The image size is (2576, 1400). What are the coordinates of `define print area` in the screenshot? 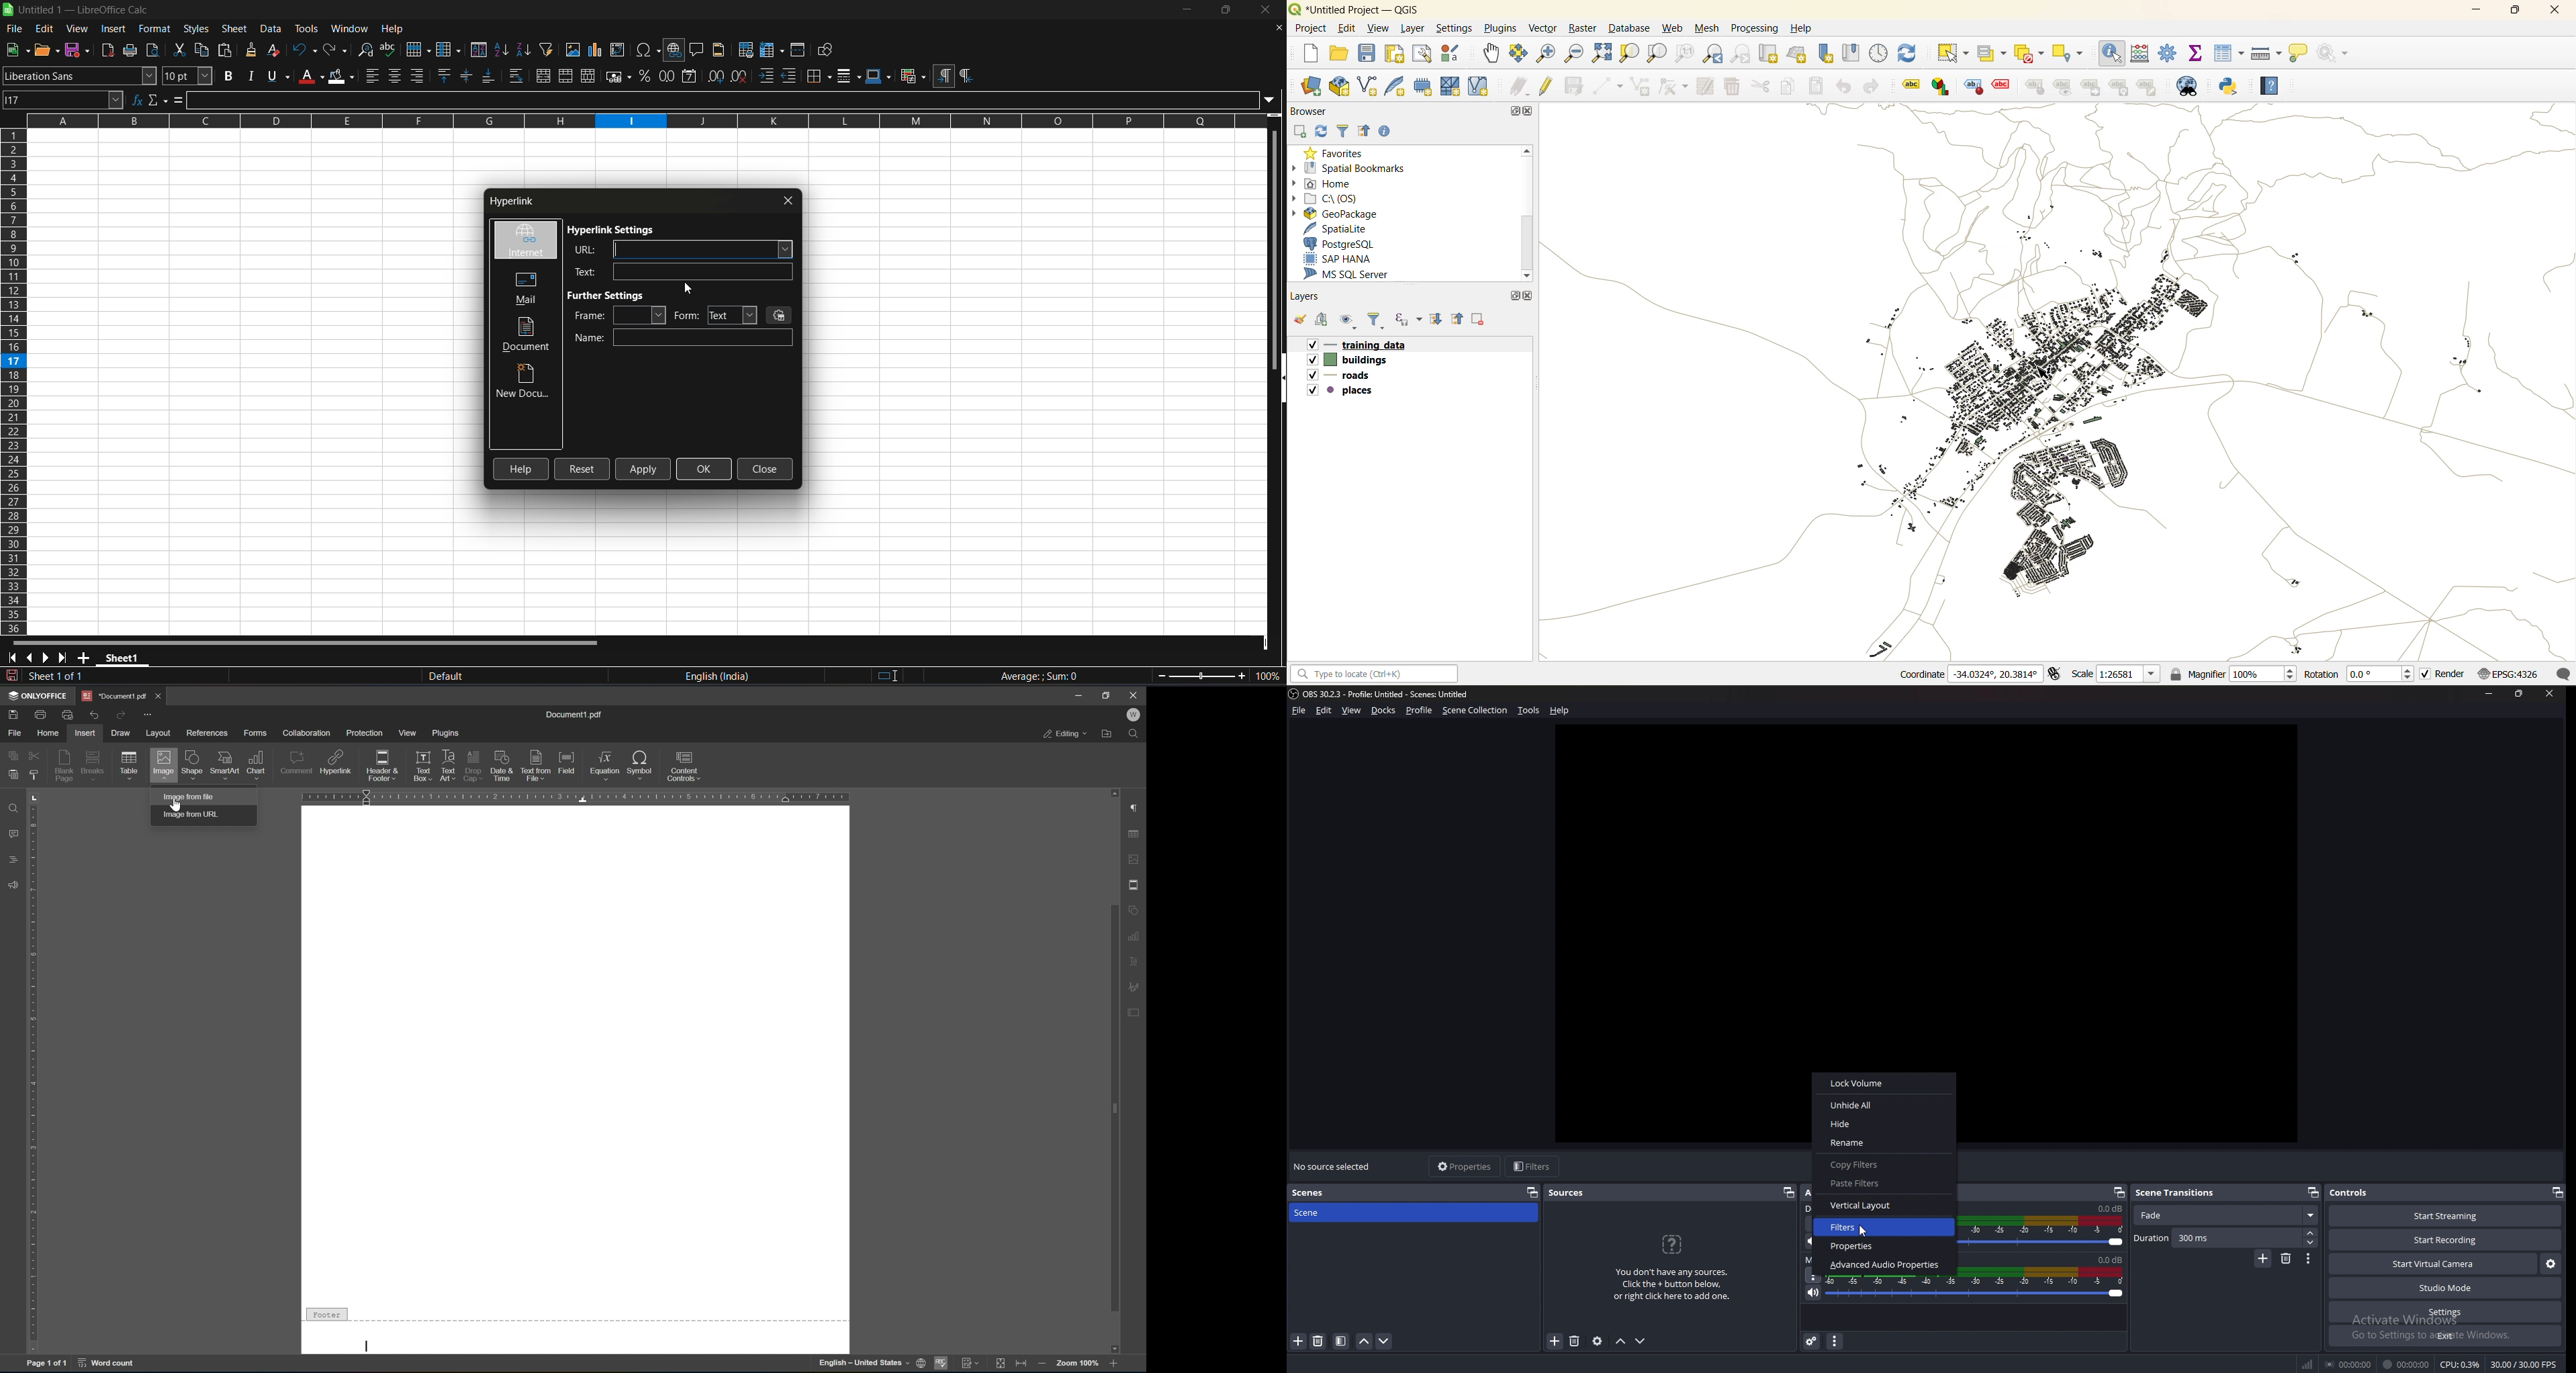 It's located at (745, 49).